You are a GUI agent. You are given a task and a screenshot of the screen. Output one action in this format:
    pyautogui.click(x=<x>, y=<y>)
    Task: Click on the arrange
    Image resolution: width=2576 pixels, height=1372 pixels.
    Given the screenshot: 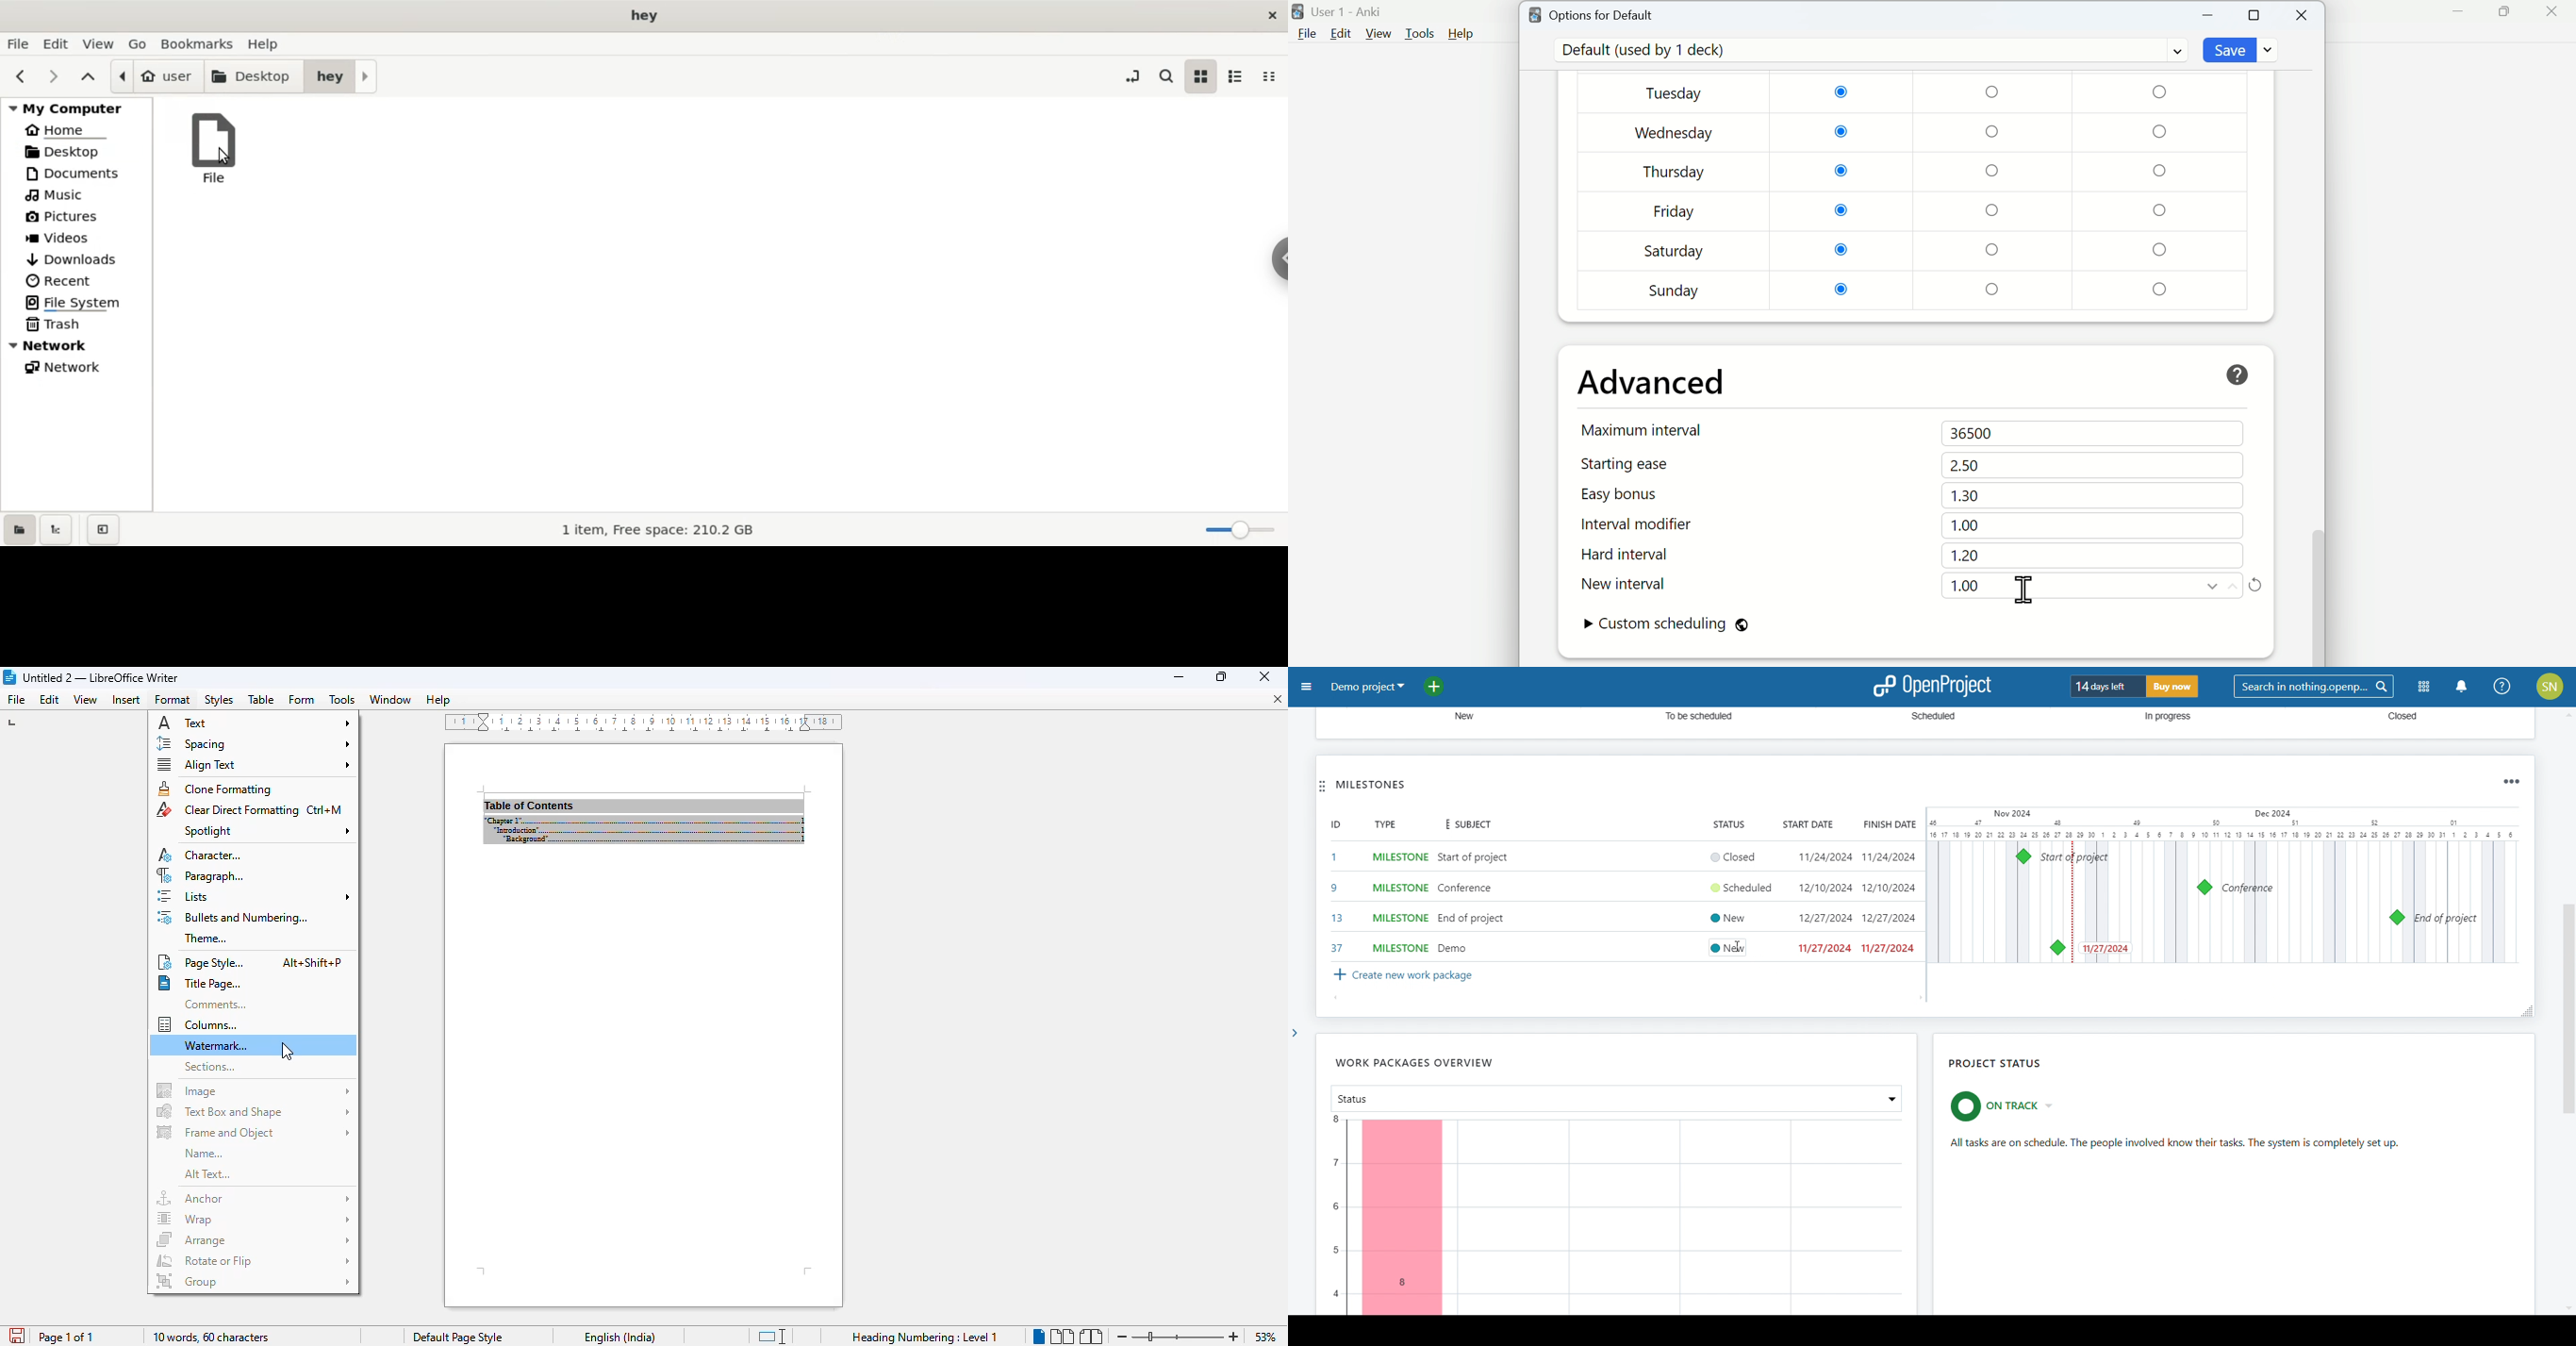 What is the action you would take?
    pyautogui.click(x=254, y=1239)
    